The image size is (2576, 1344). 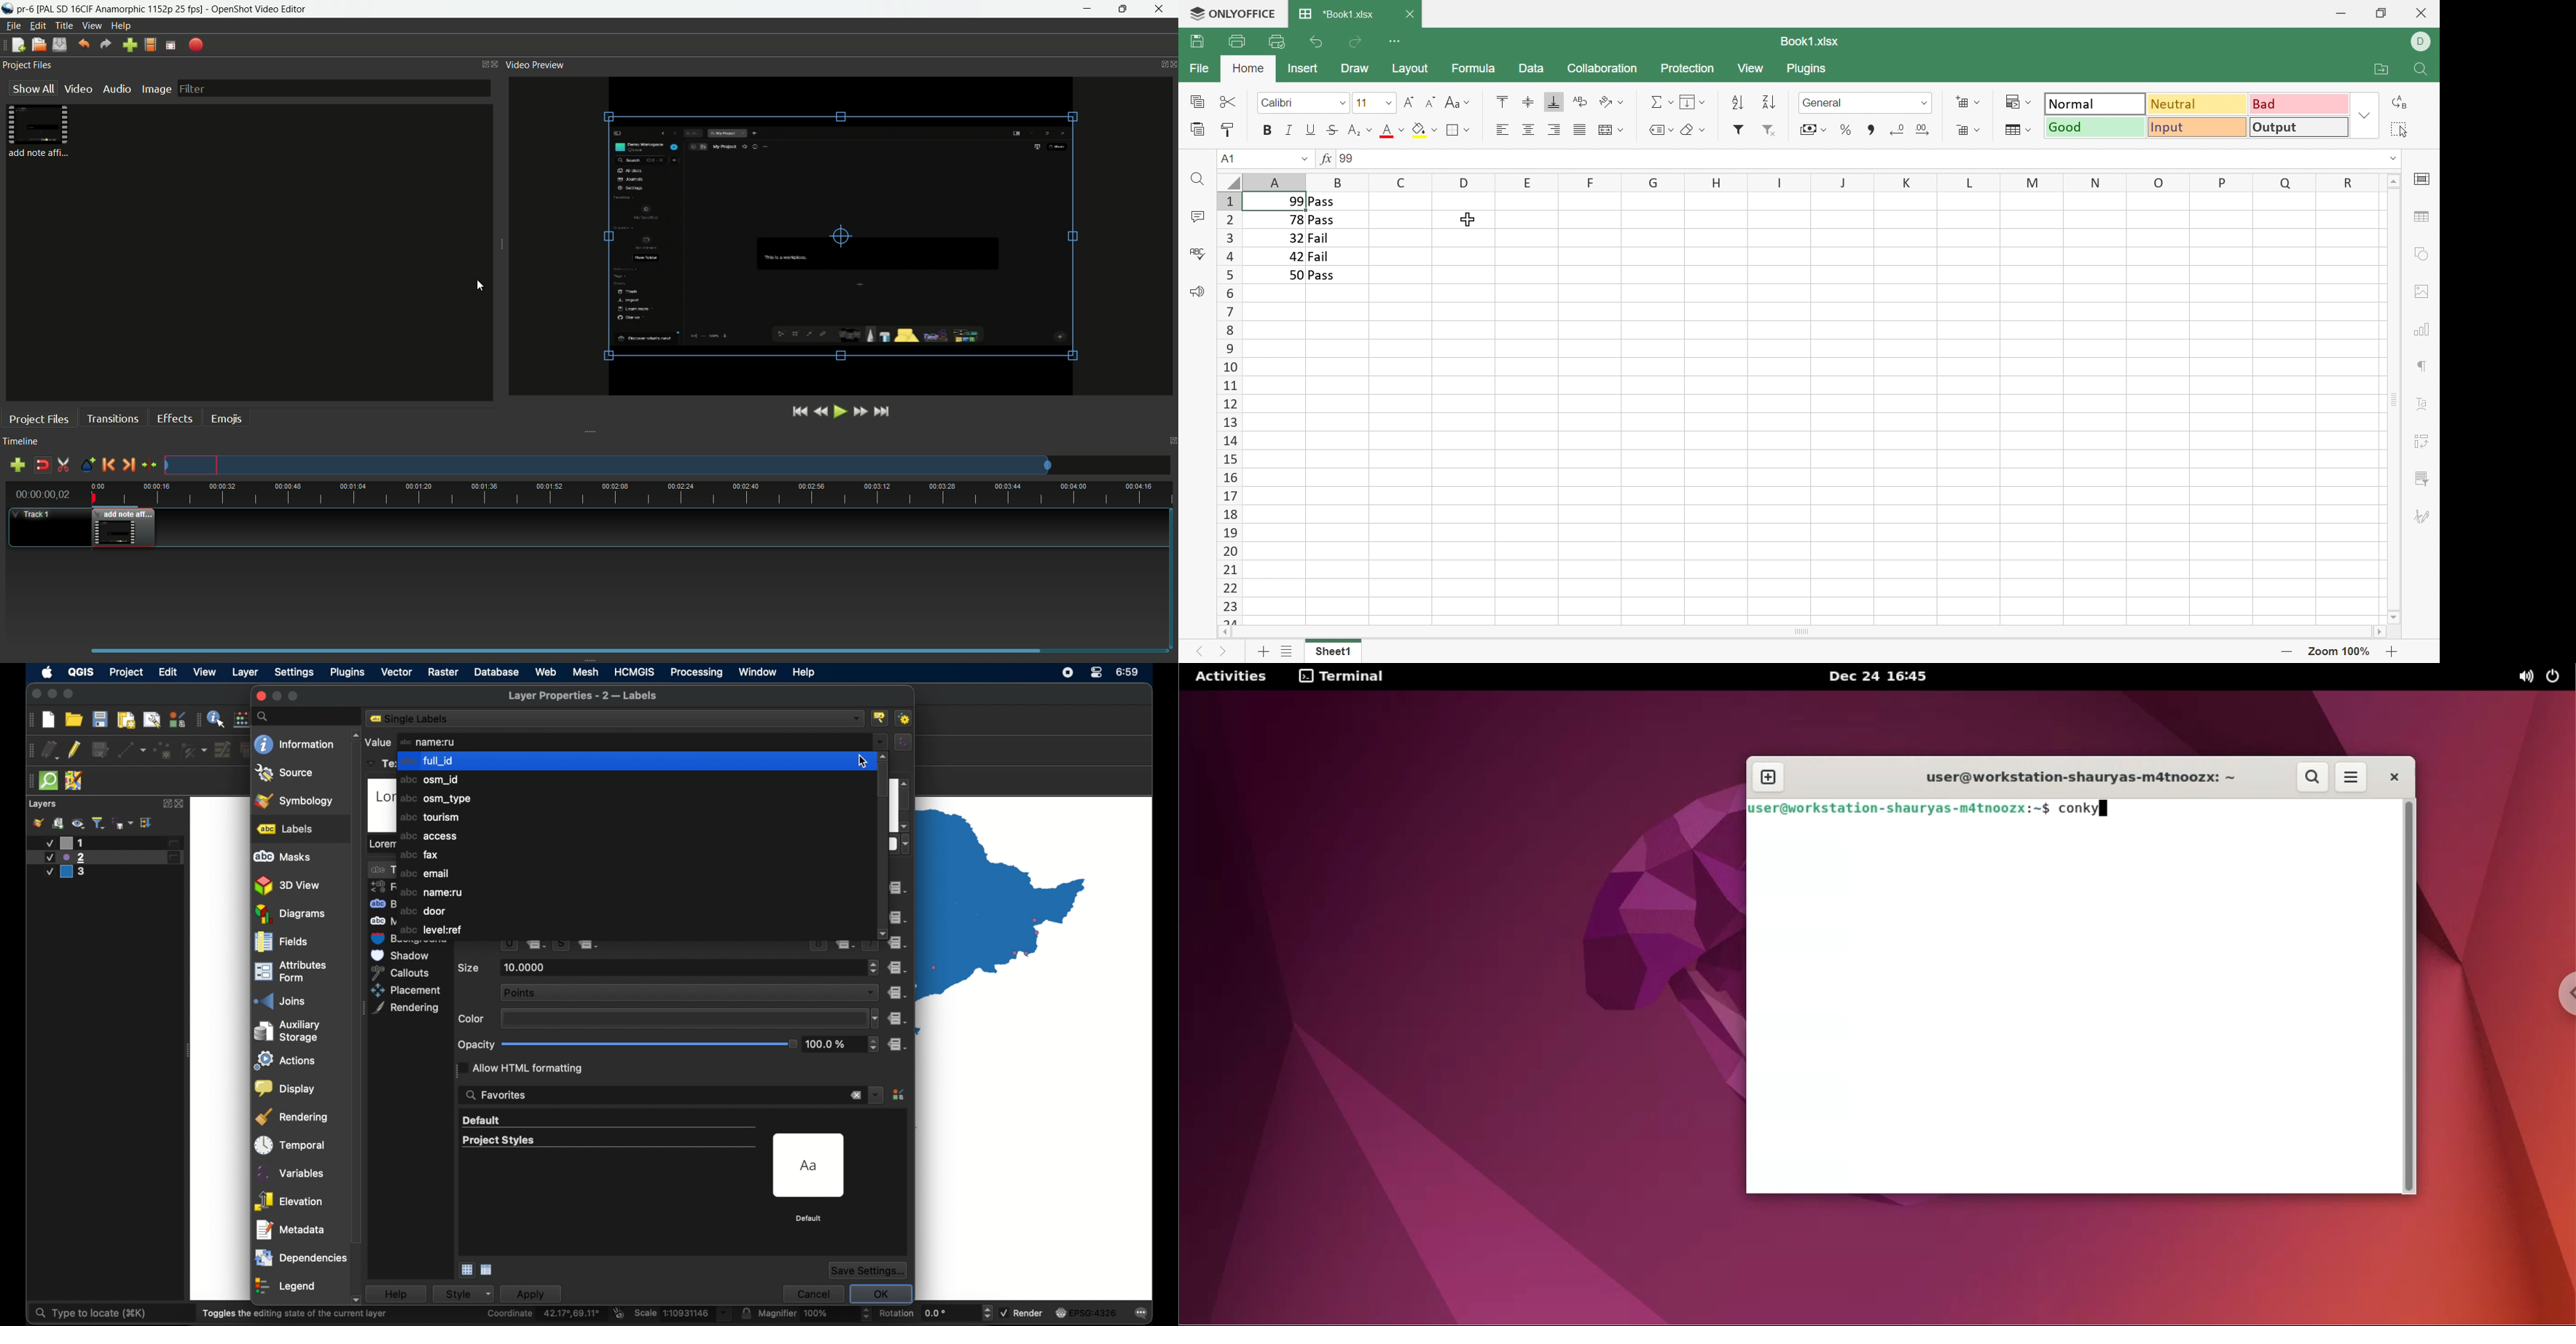 I want to click on view menu, so click(x=90, y=26).